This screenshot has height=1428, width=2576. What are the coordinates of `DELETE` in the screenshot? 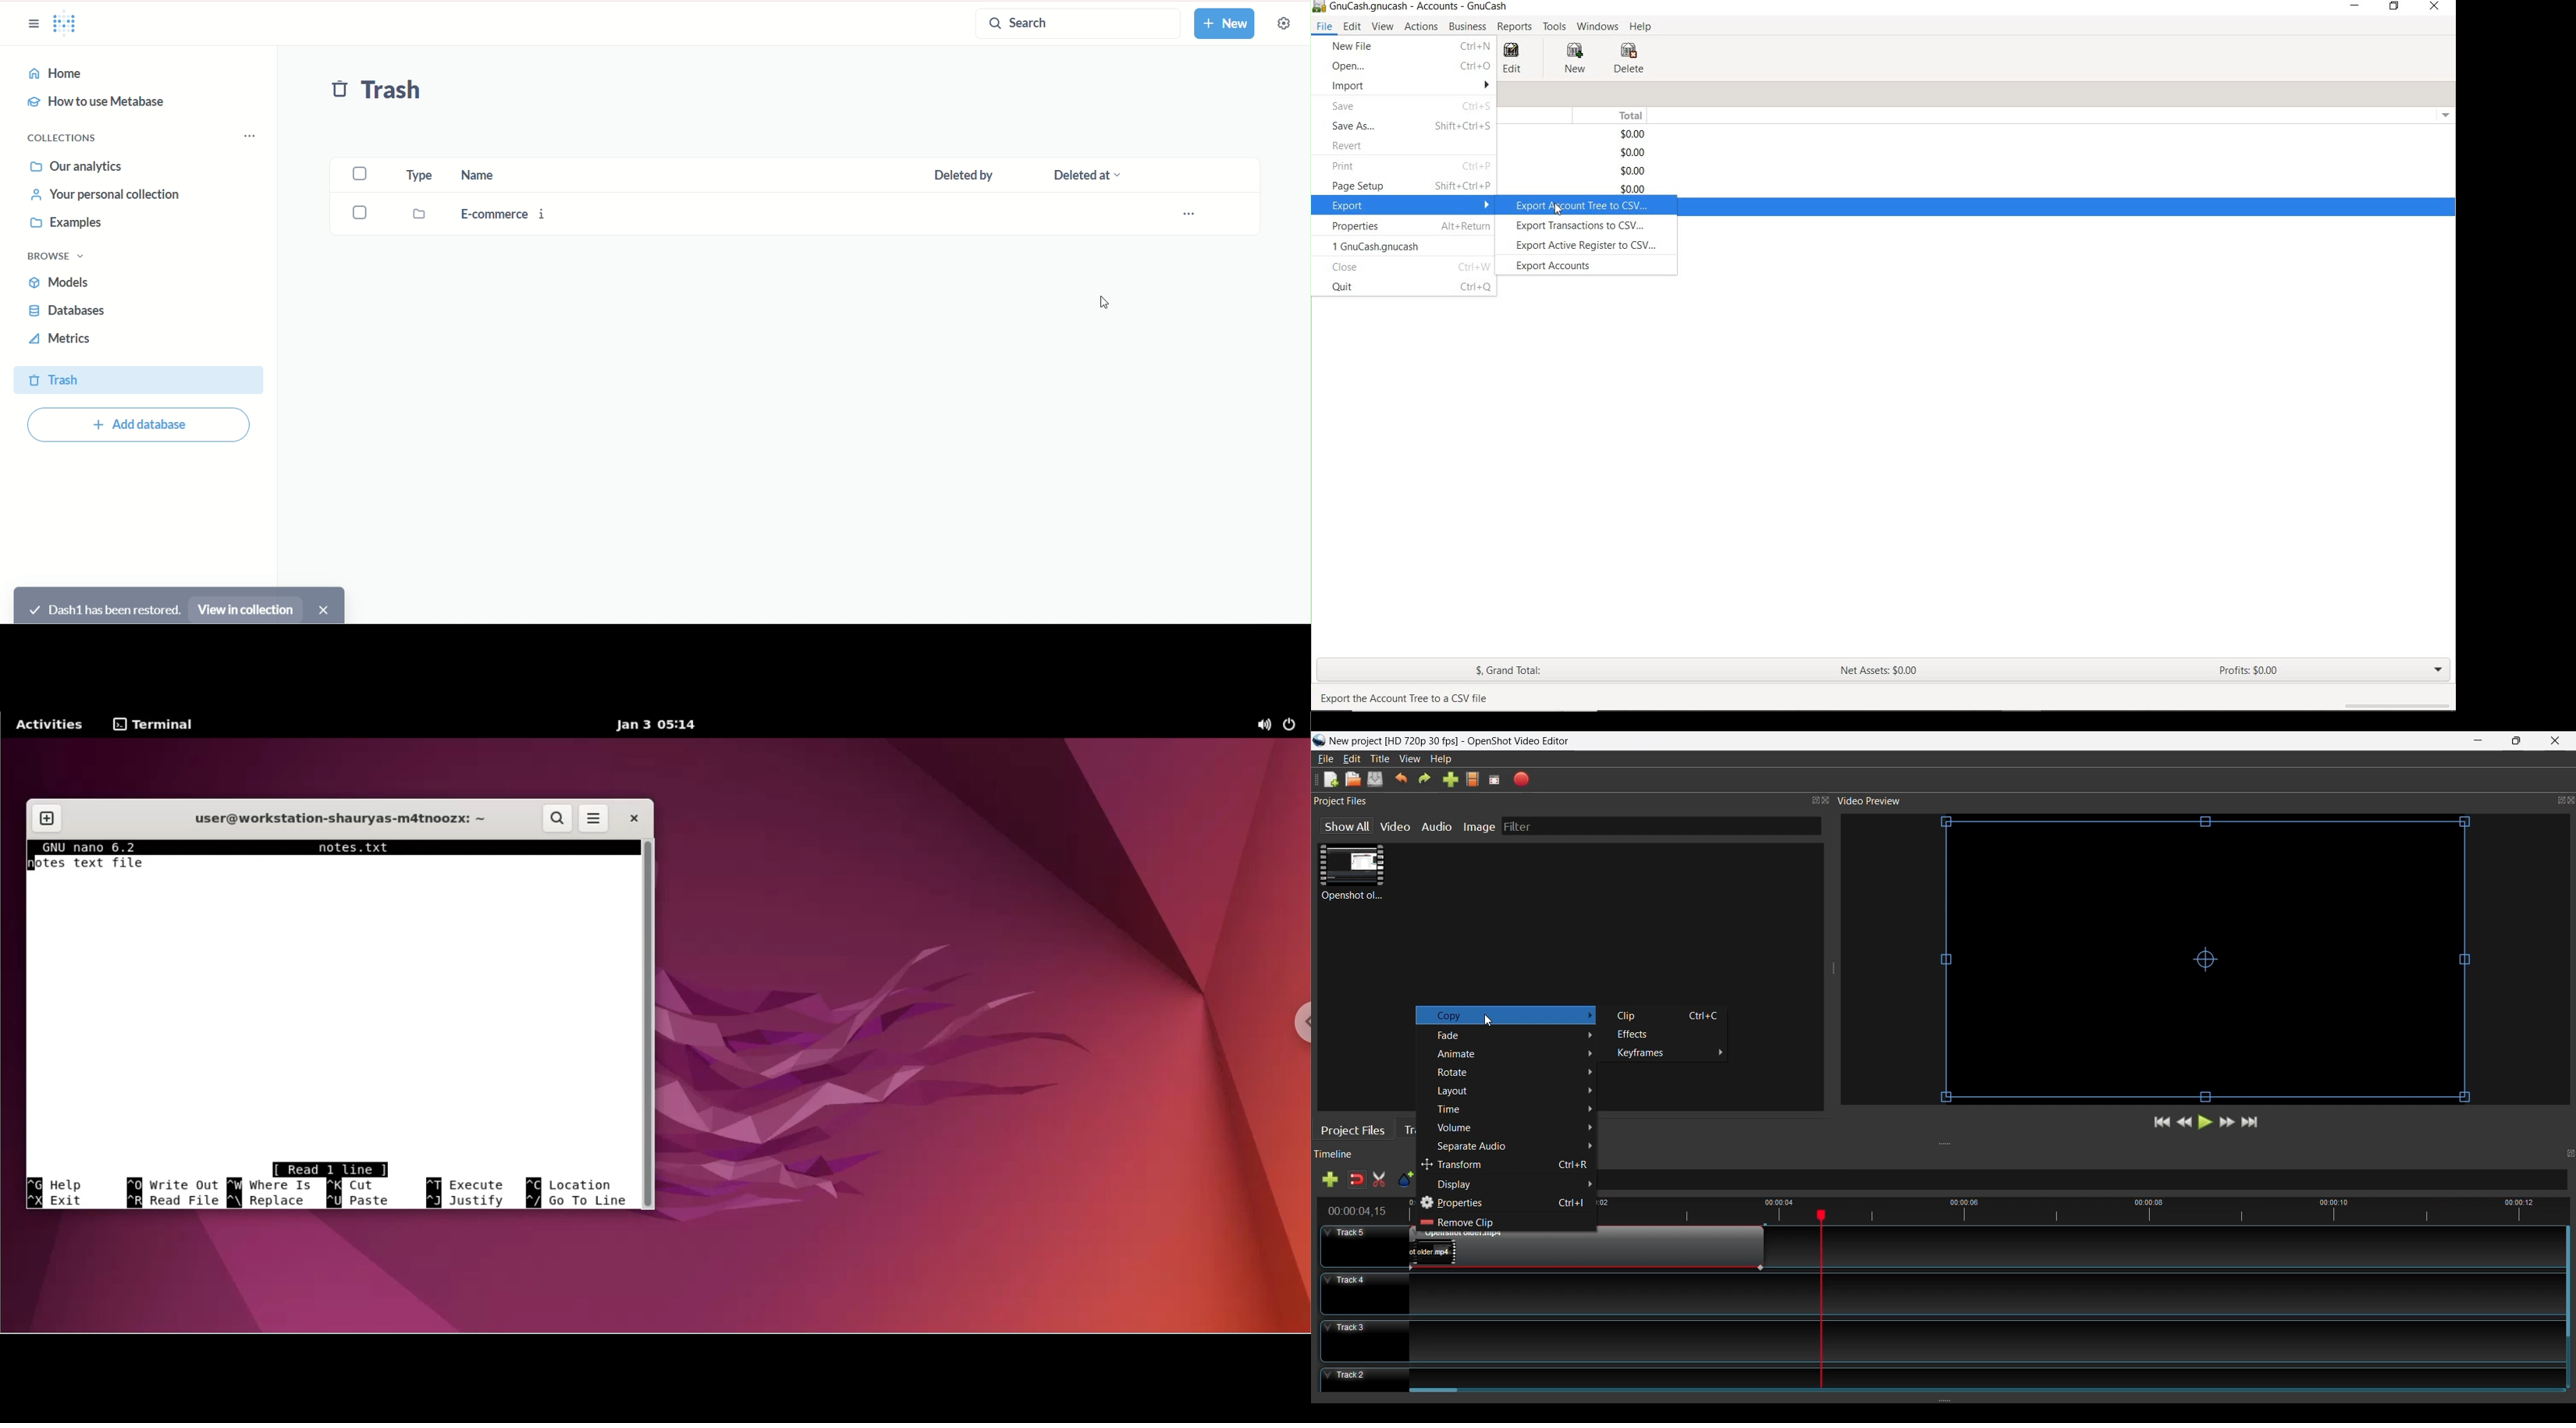 It's located at (1629, 60).